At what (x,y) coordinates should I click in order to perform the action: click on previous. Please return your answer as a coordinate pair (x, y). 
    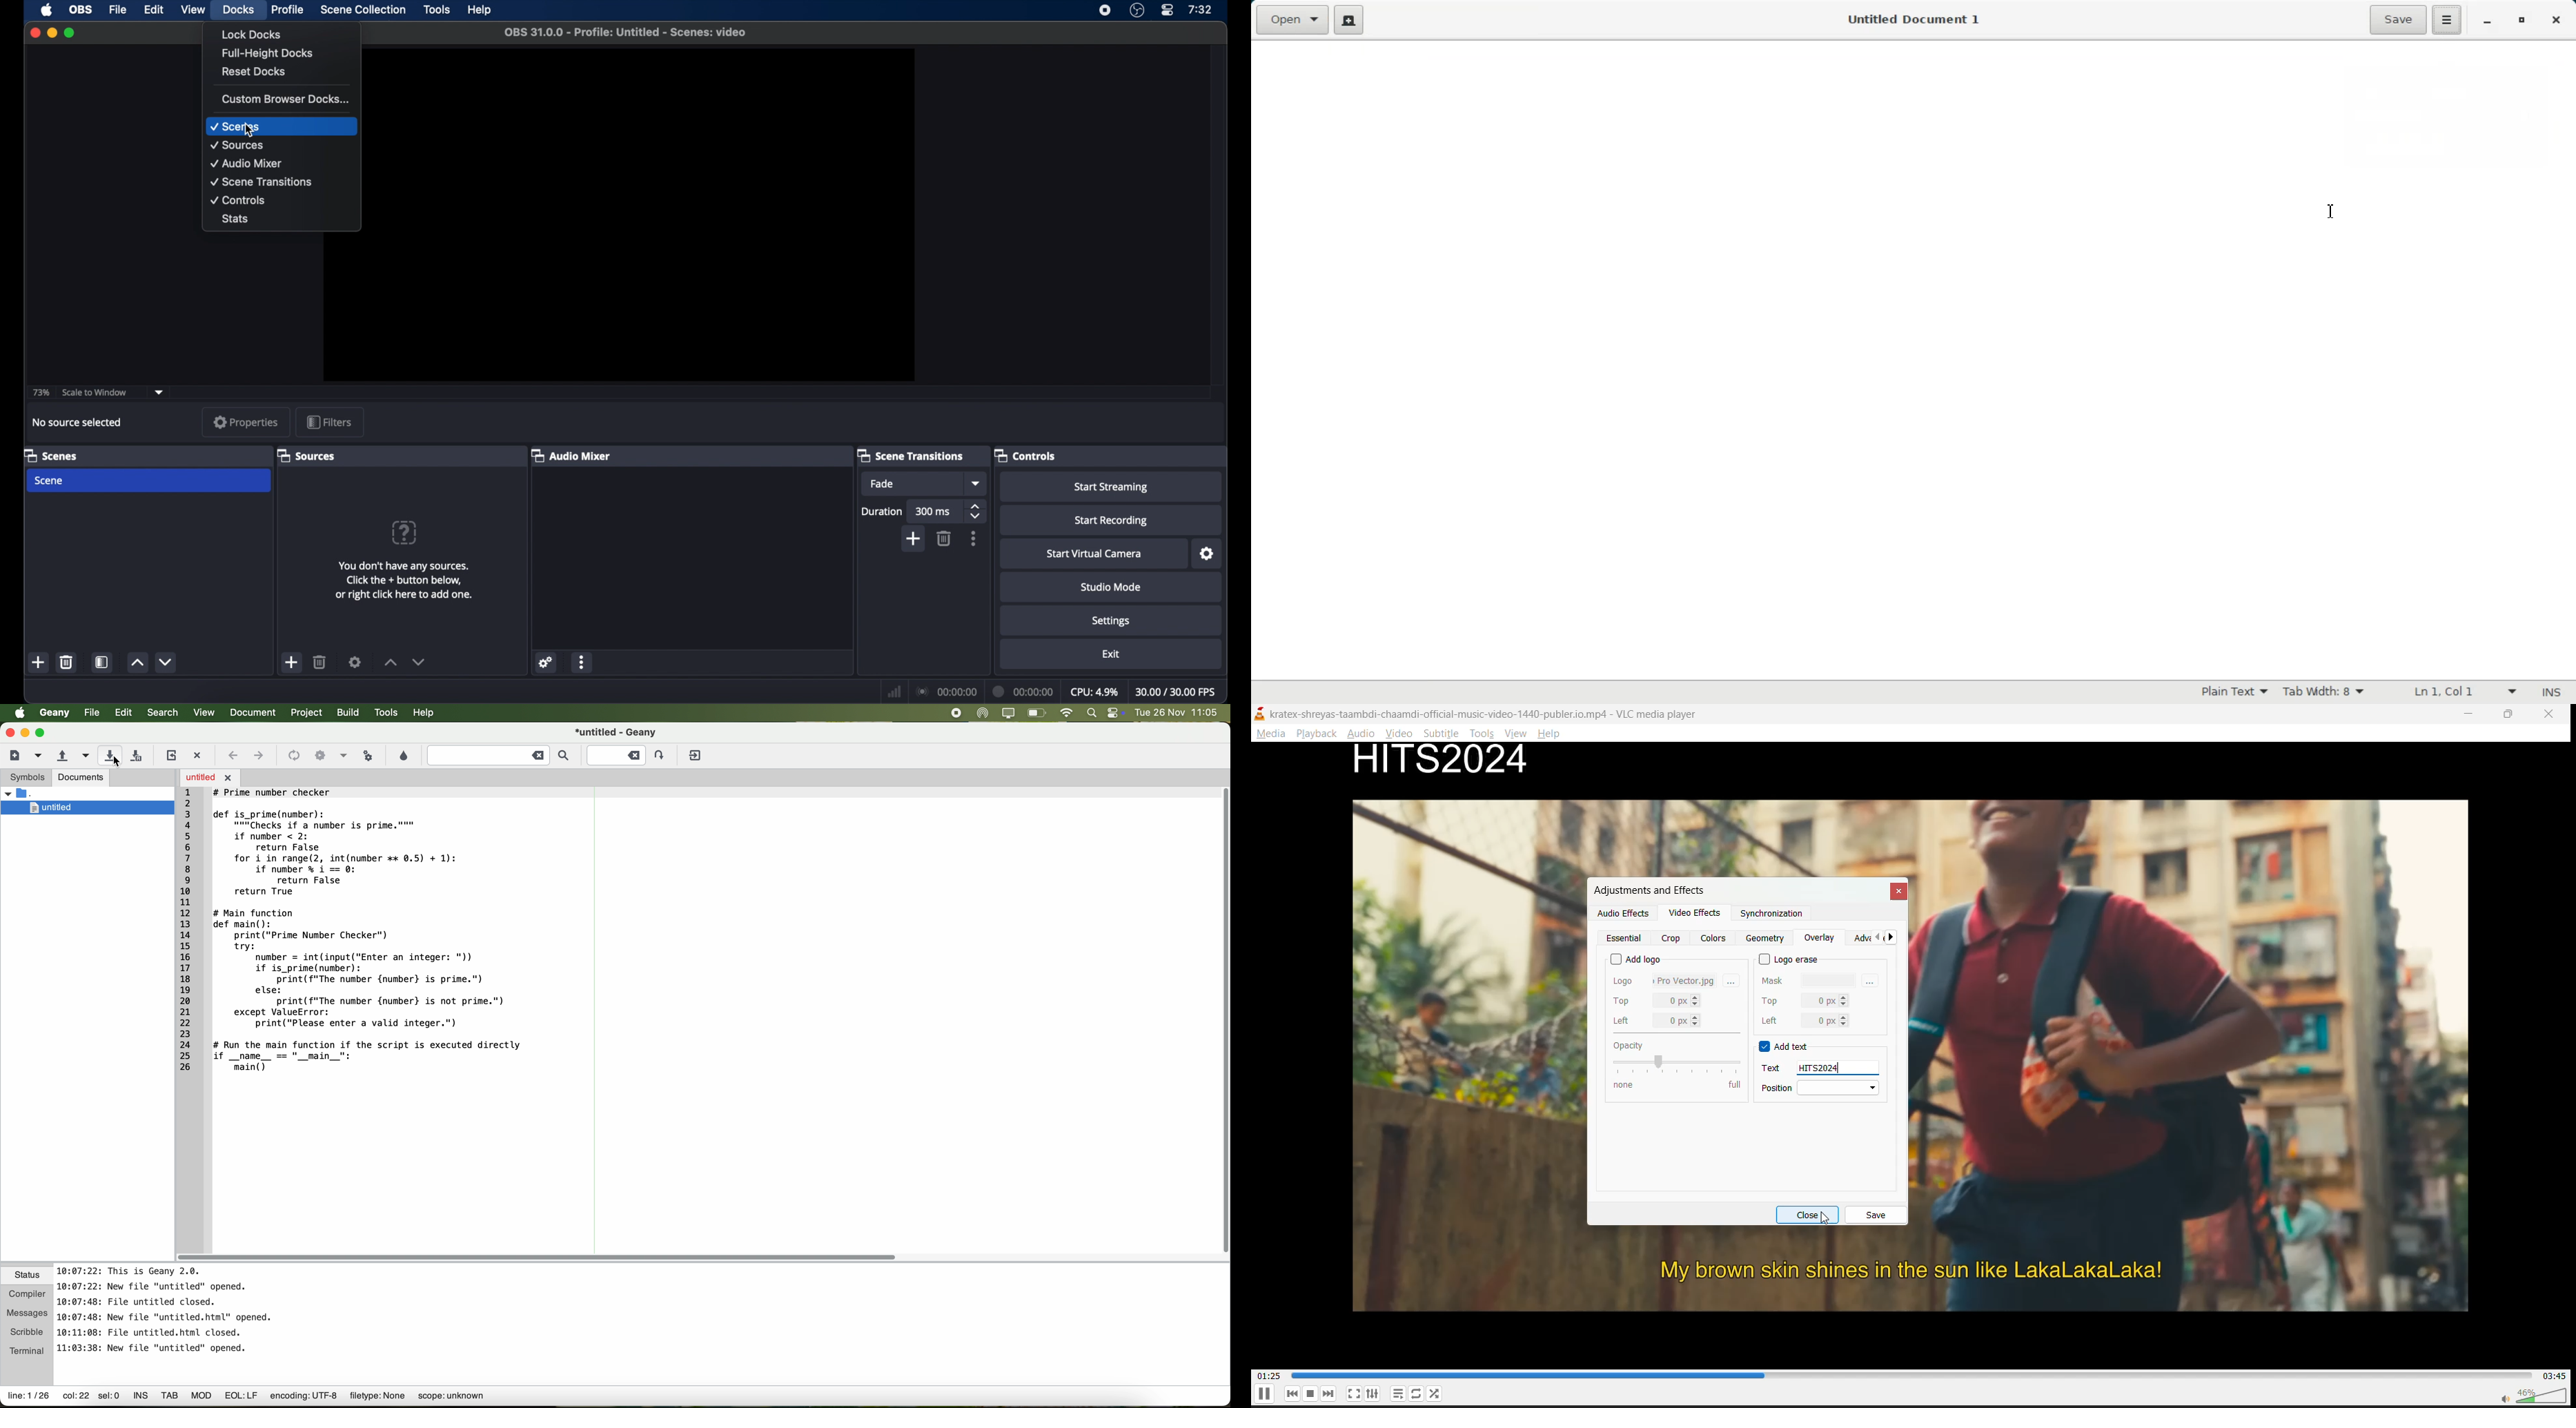
    Looking at the image, I should click on (1294, 1394).